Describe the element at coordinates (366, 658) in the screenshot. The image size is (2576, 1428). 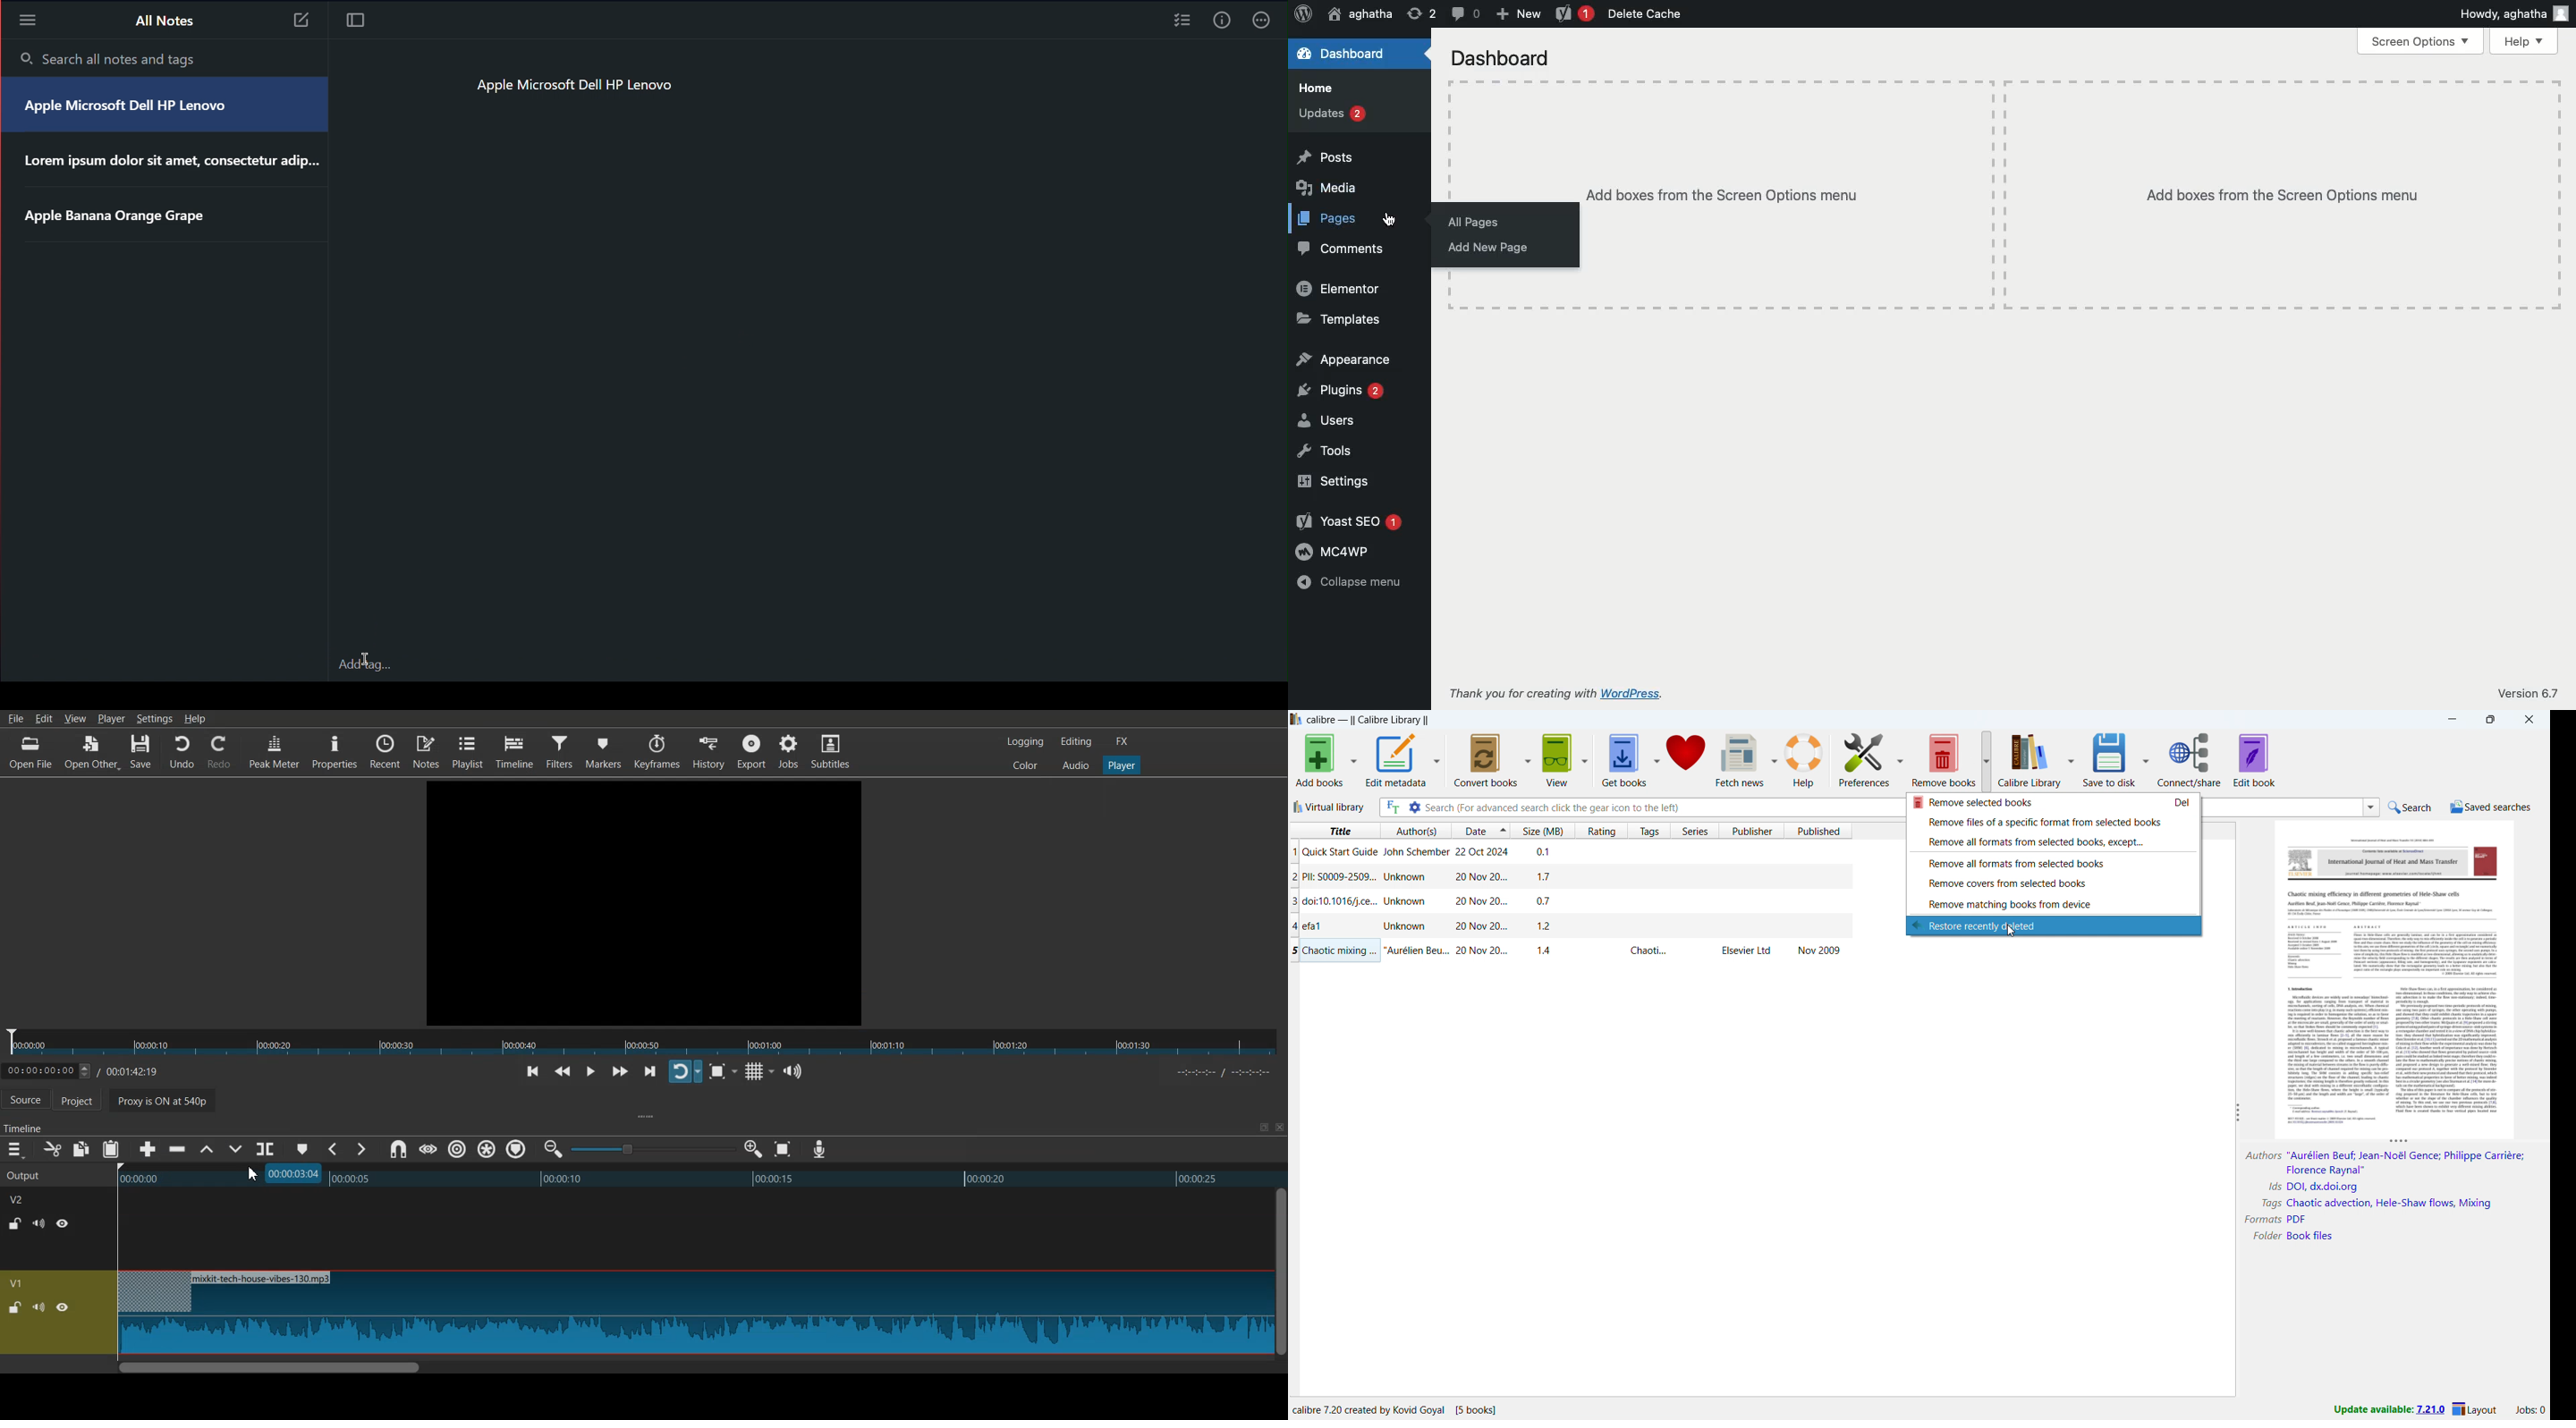
I see `Cursor` at that location.